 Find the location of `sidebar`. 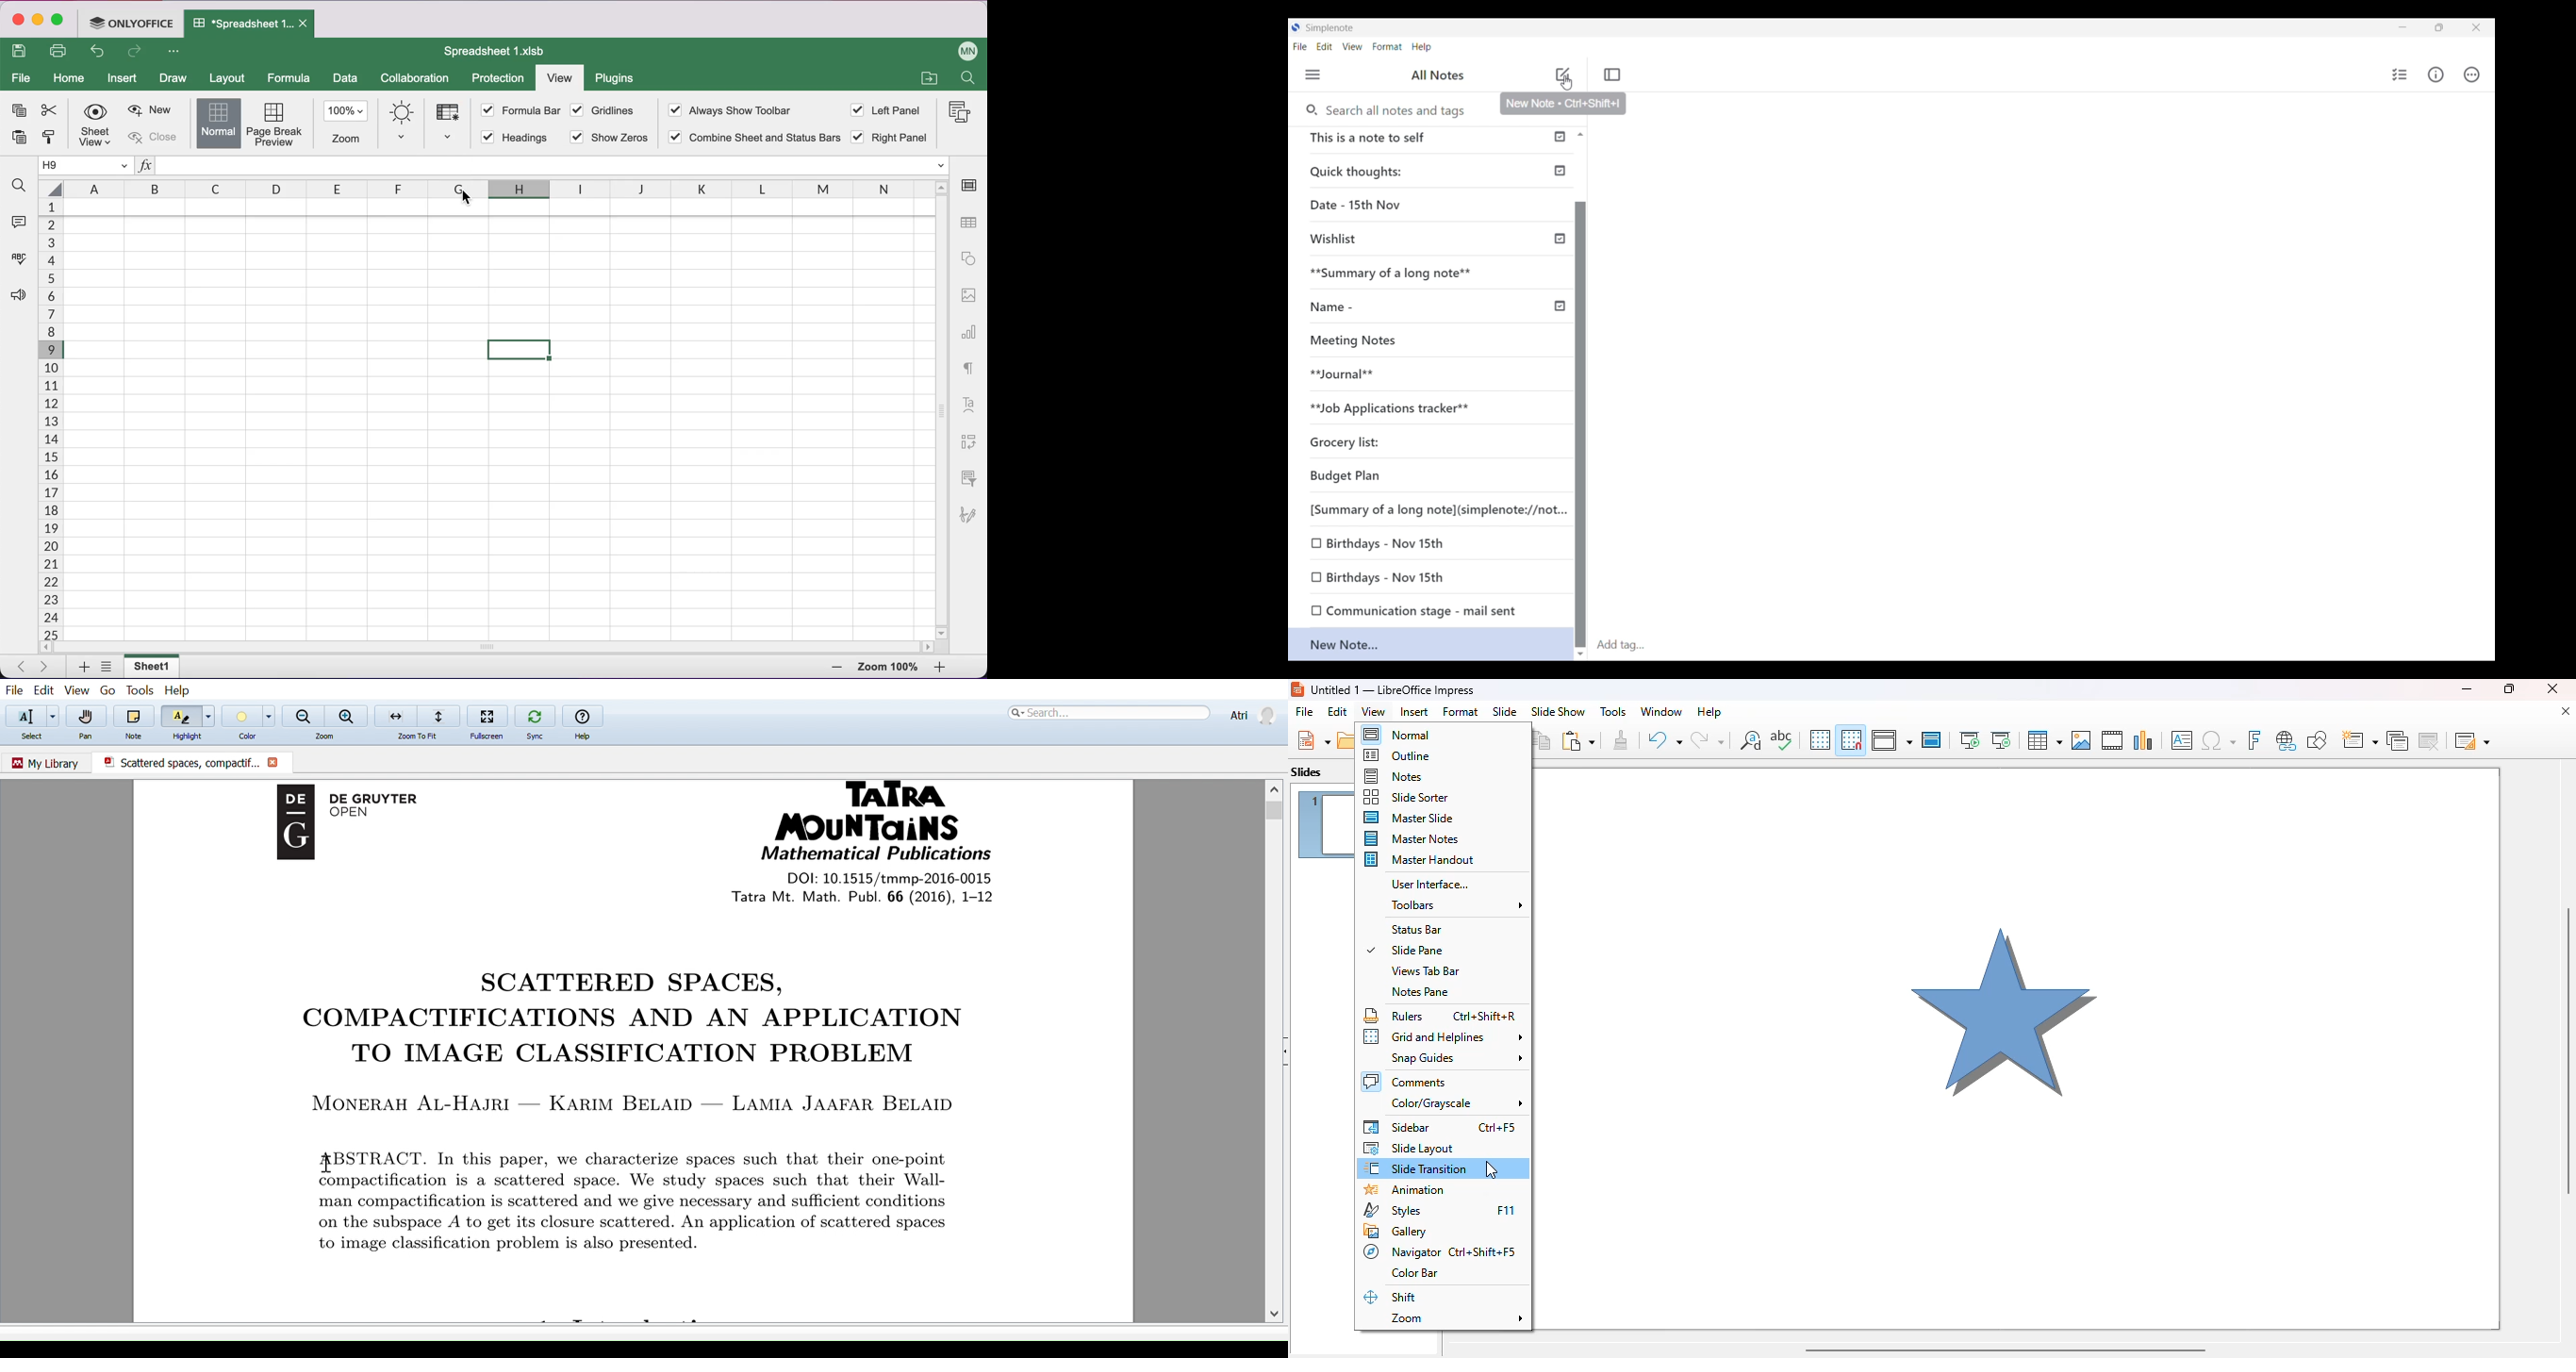

sidebar is located at coordinates (1443, 1127).